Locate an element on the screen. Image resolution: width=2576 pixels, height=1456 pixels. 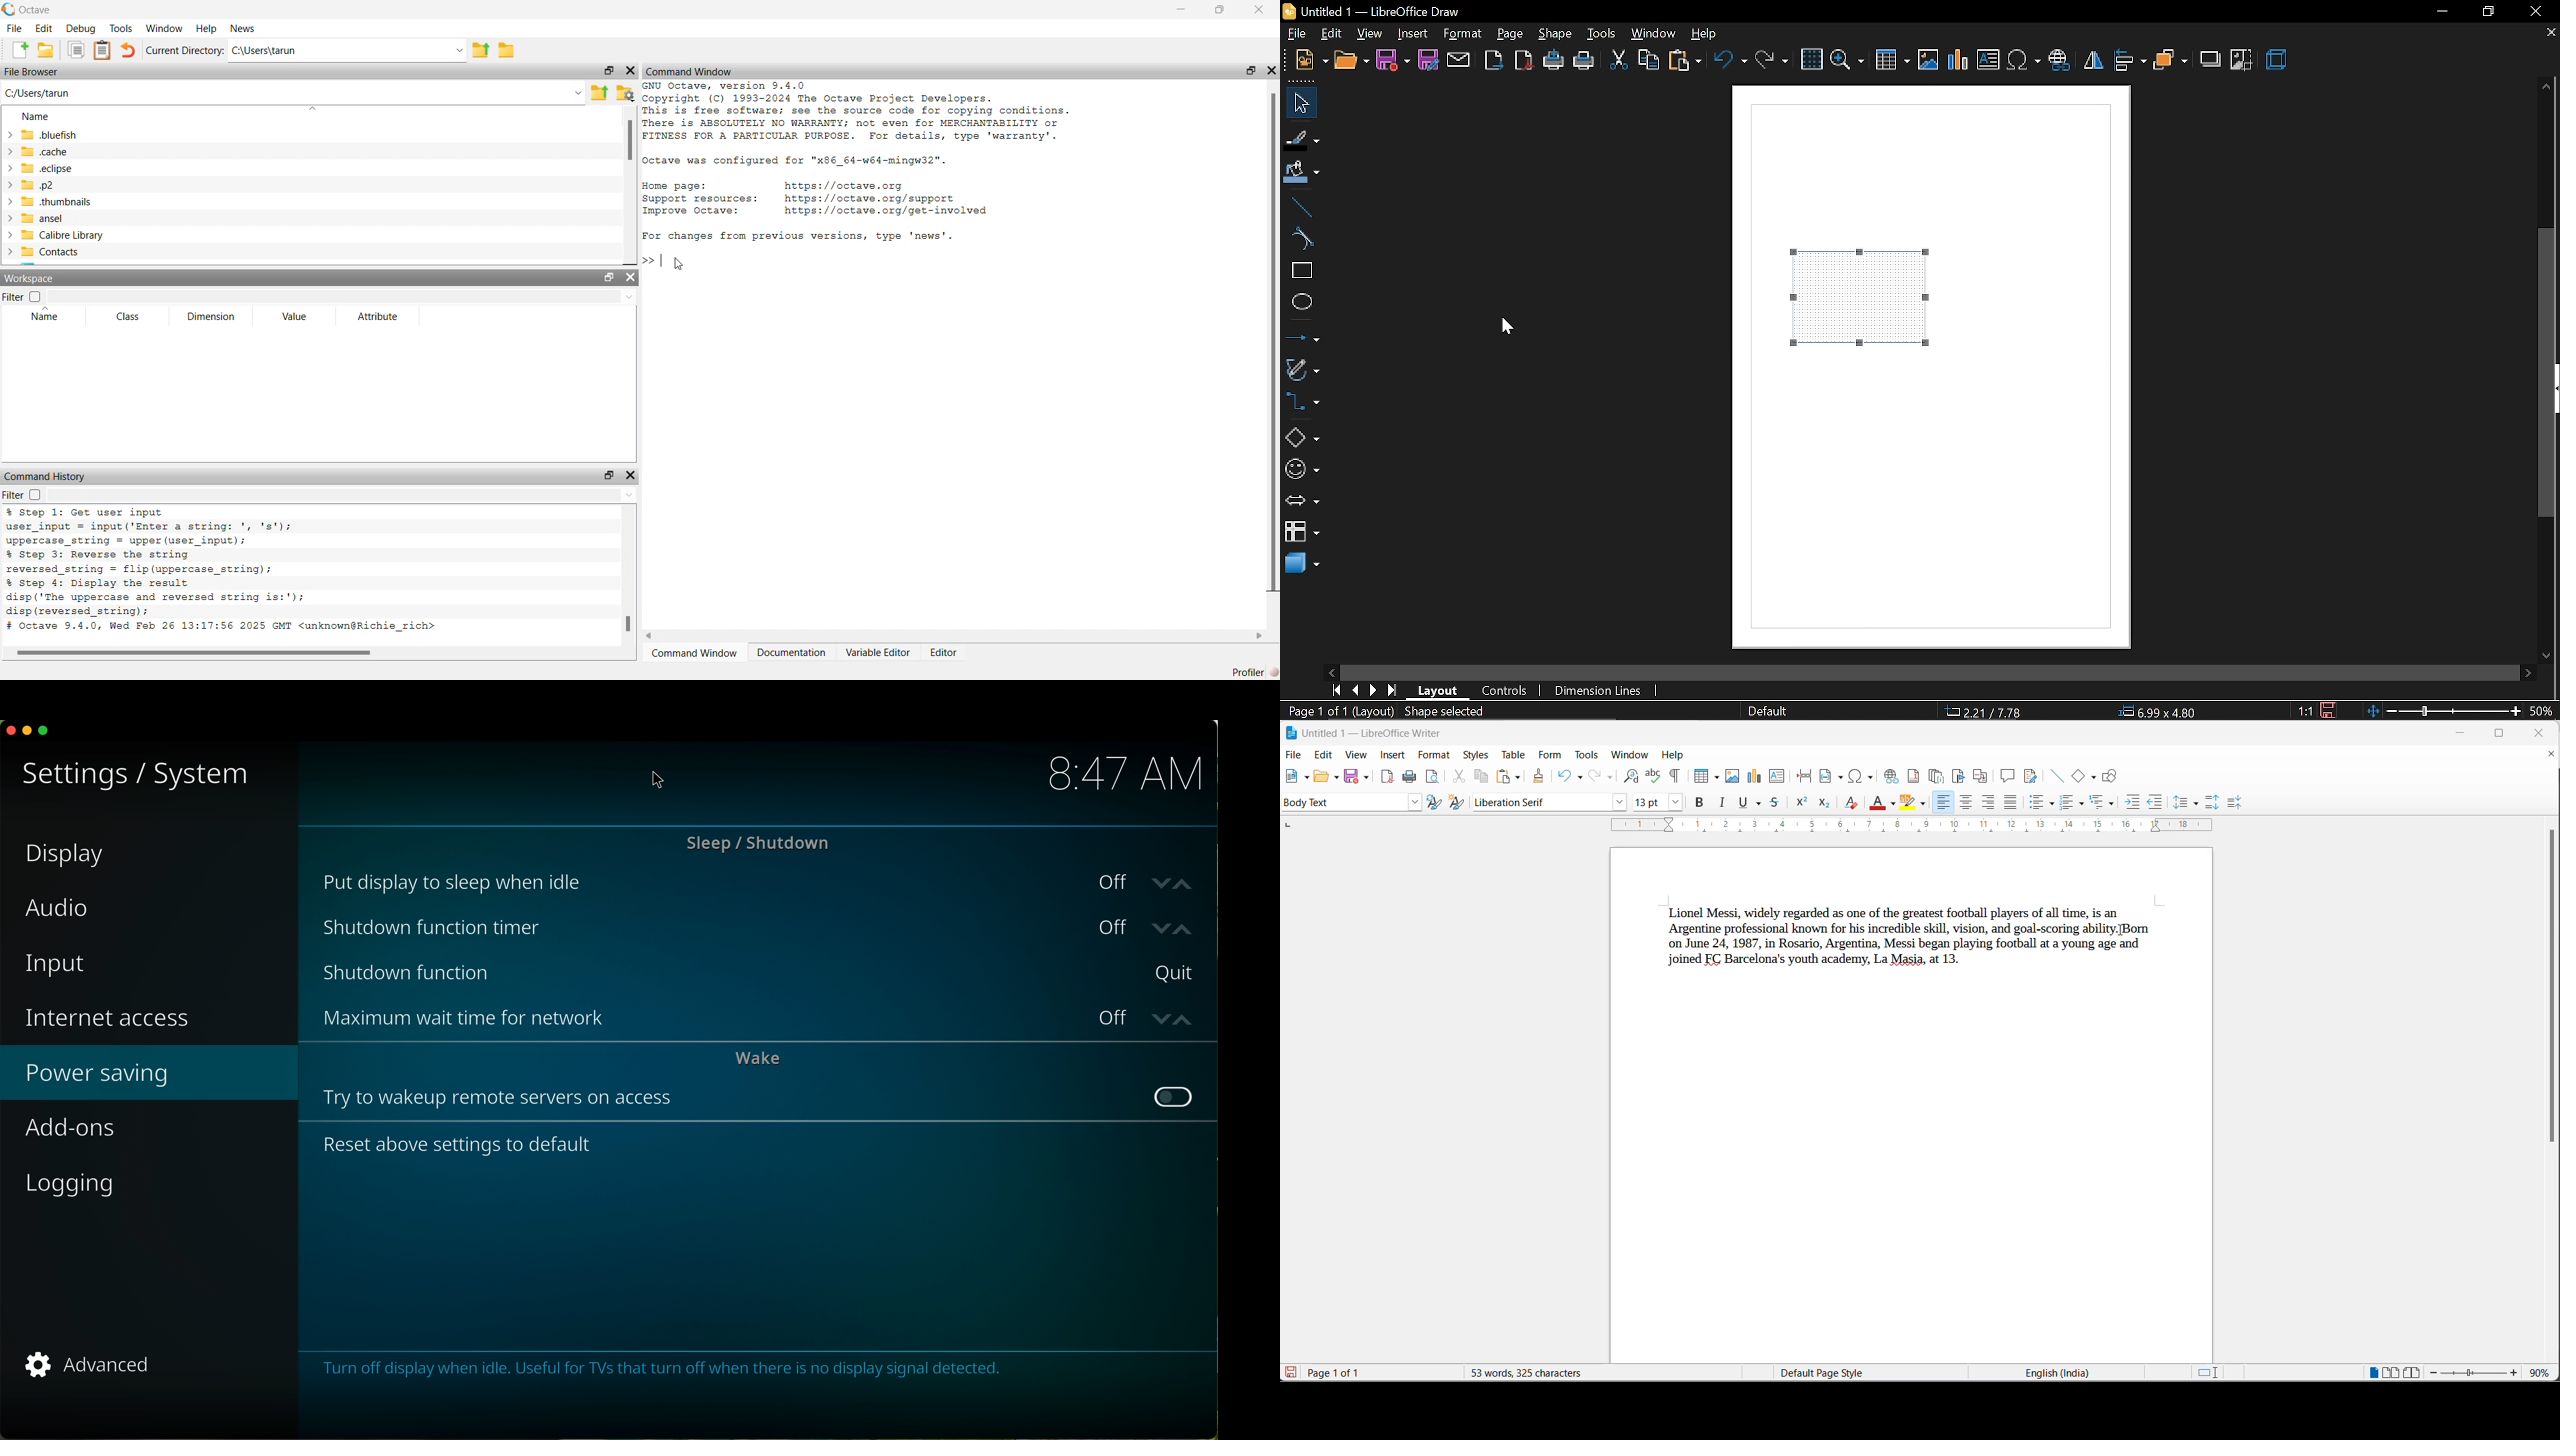
close is located at coordinates (8, 731).